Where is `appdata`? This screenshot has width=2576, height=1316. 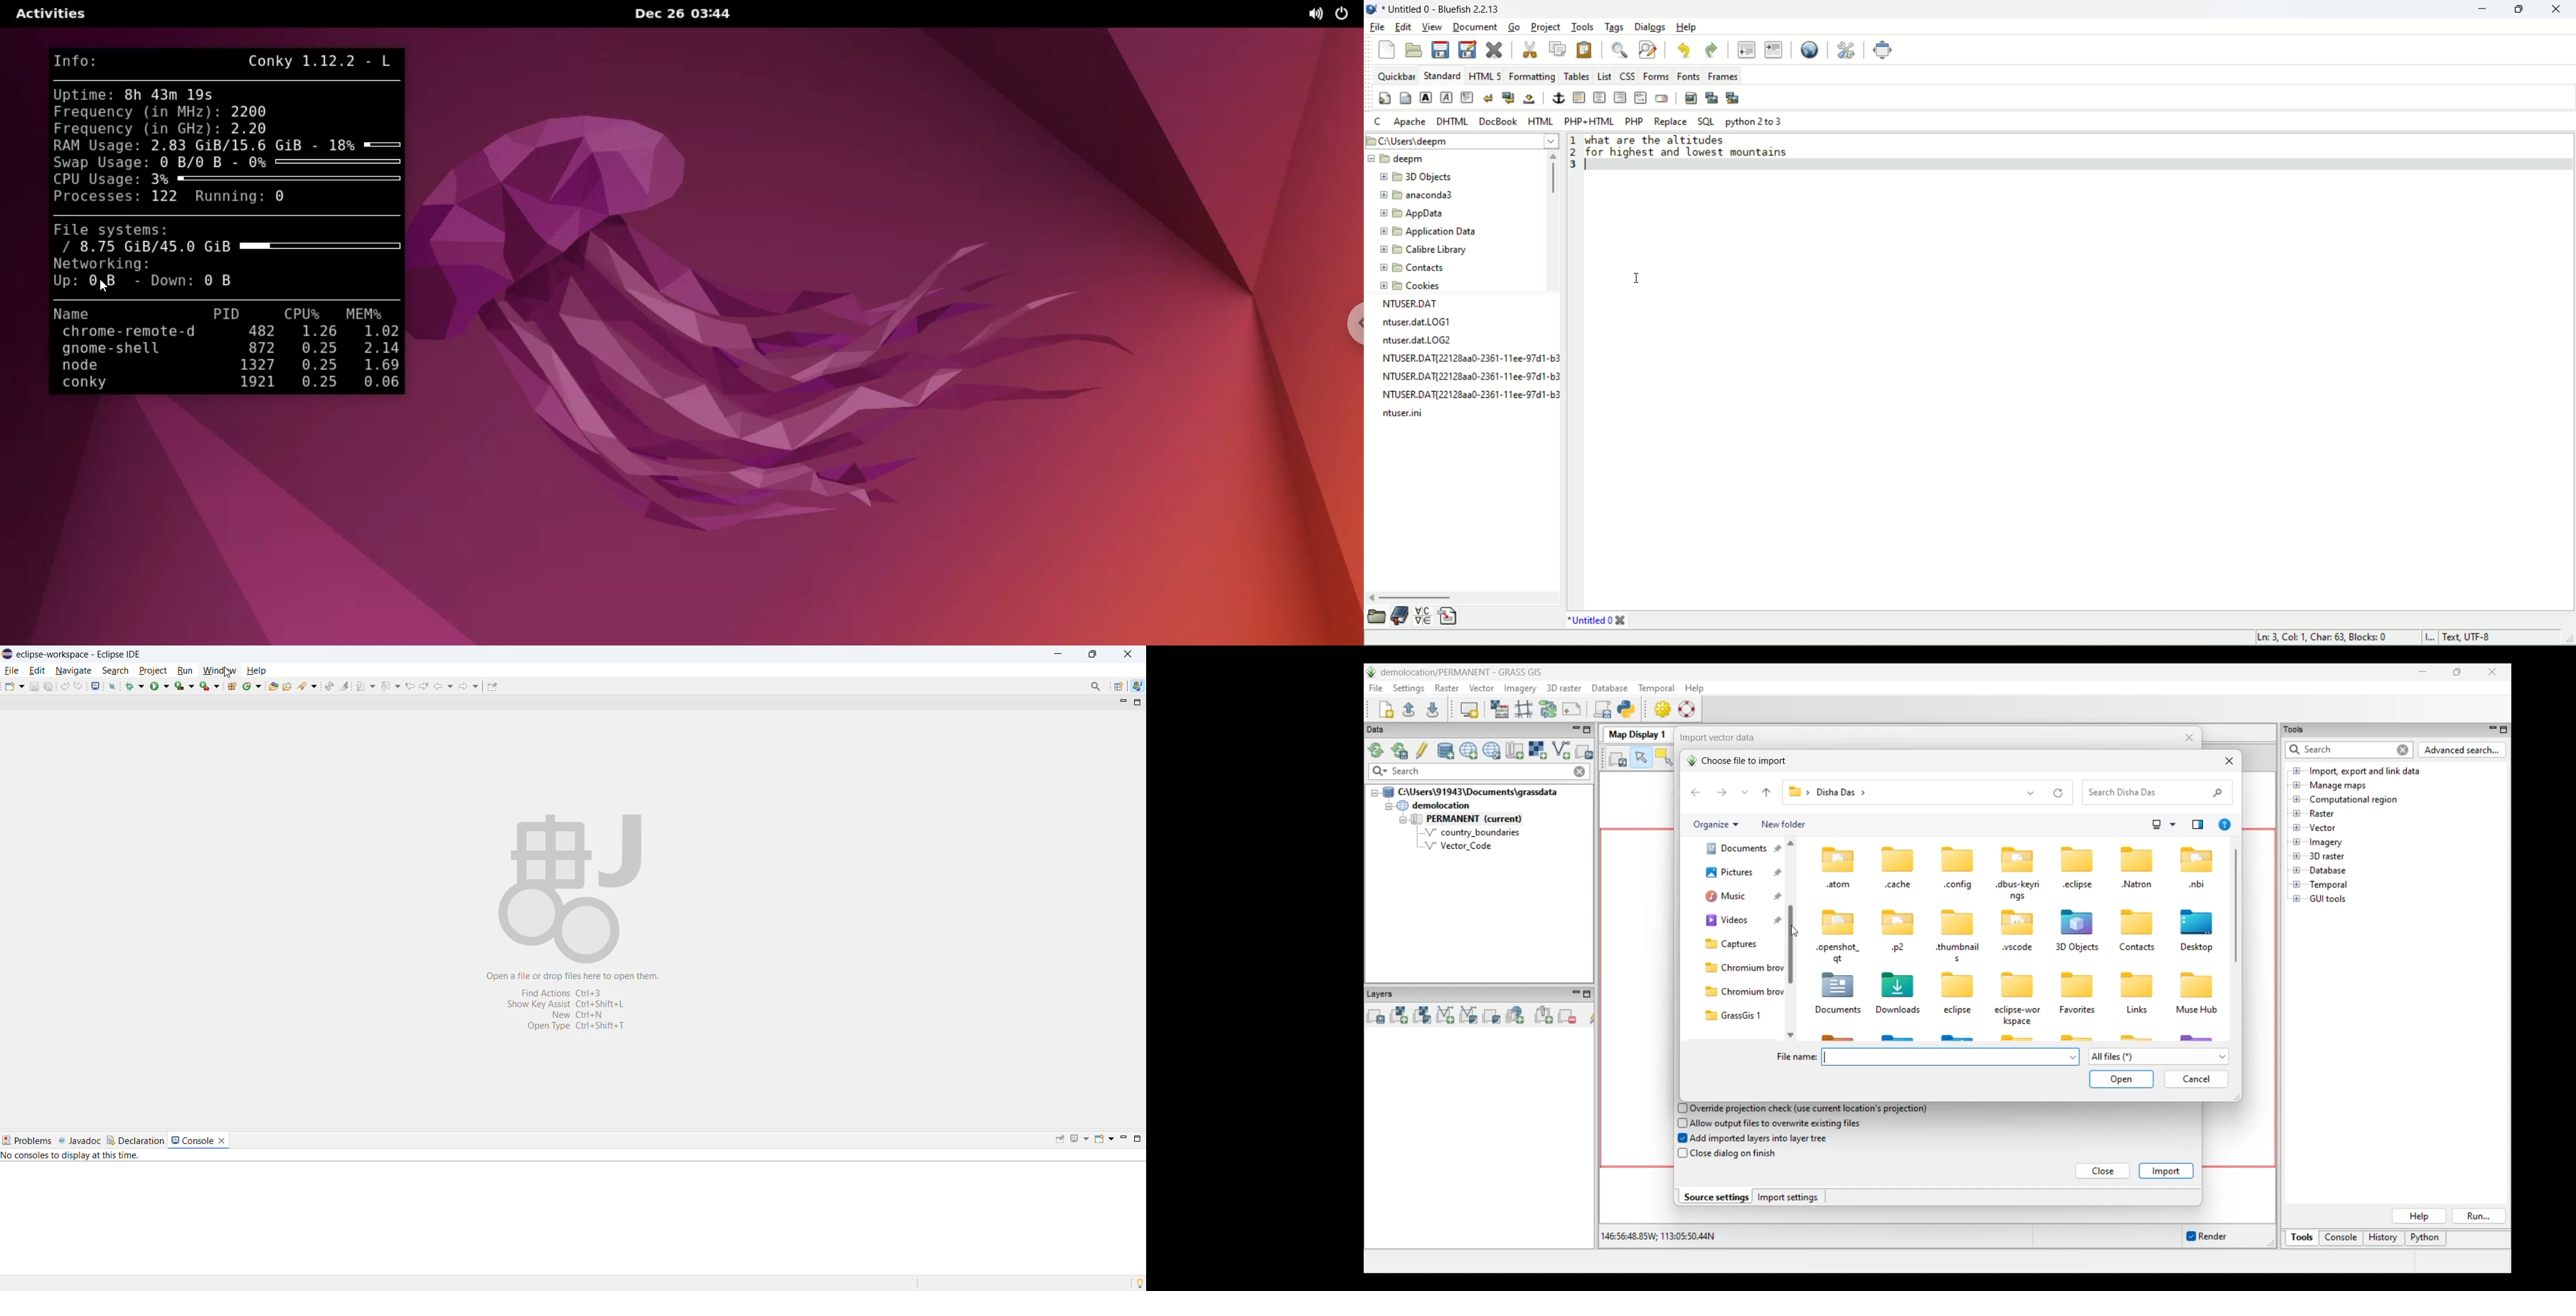
appdata is located at coordinates (1420, 214).